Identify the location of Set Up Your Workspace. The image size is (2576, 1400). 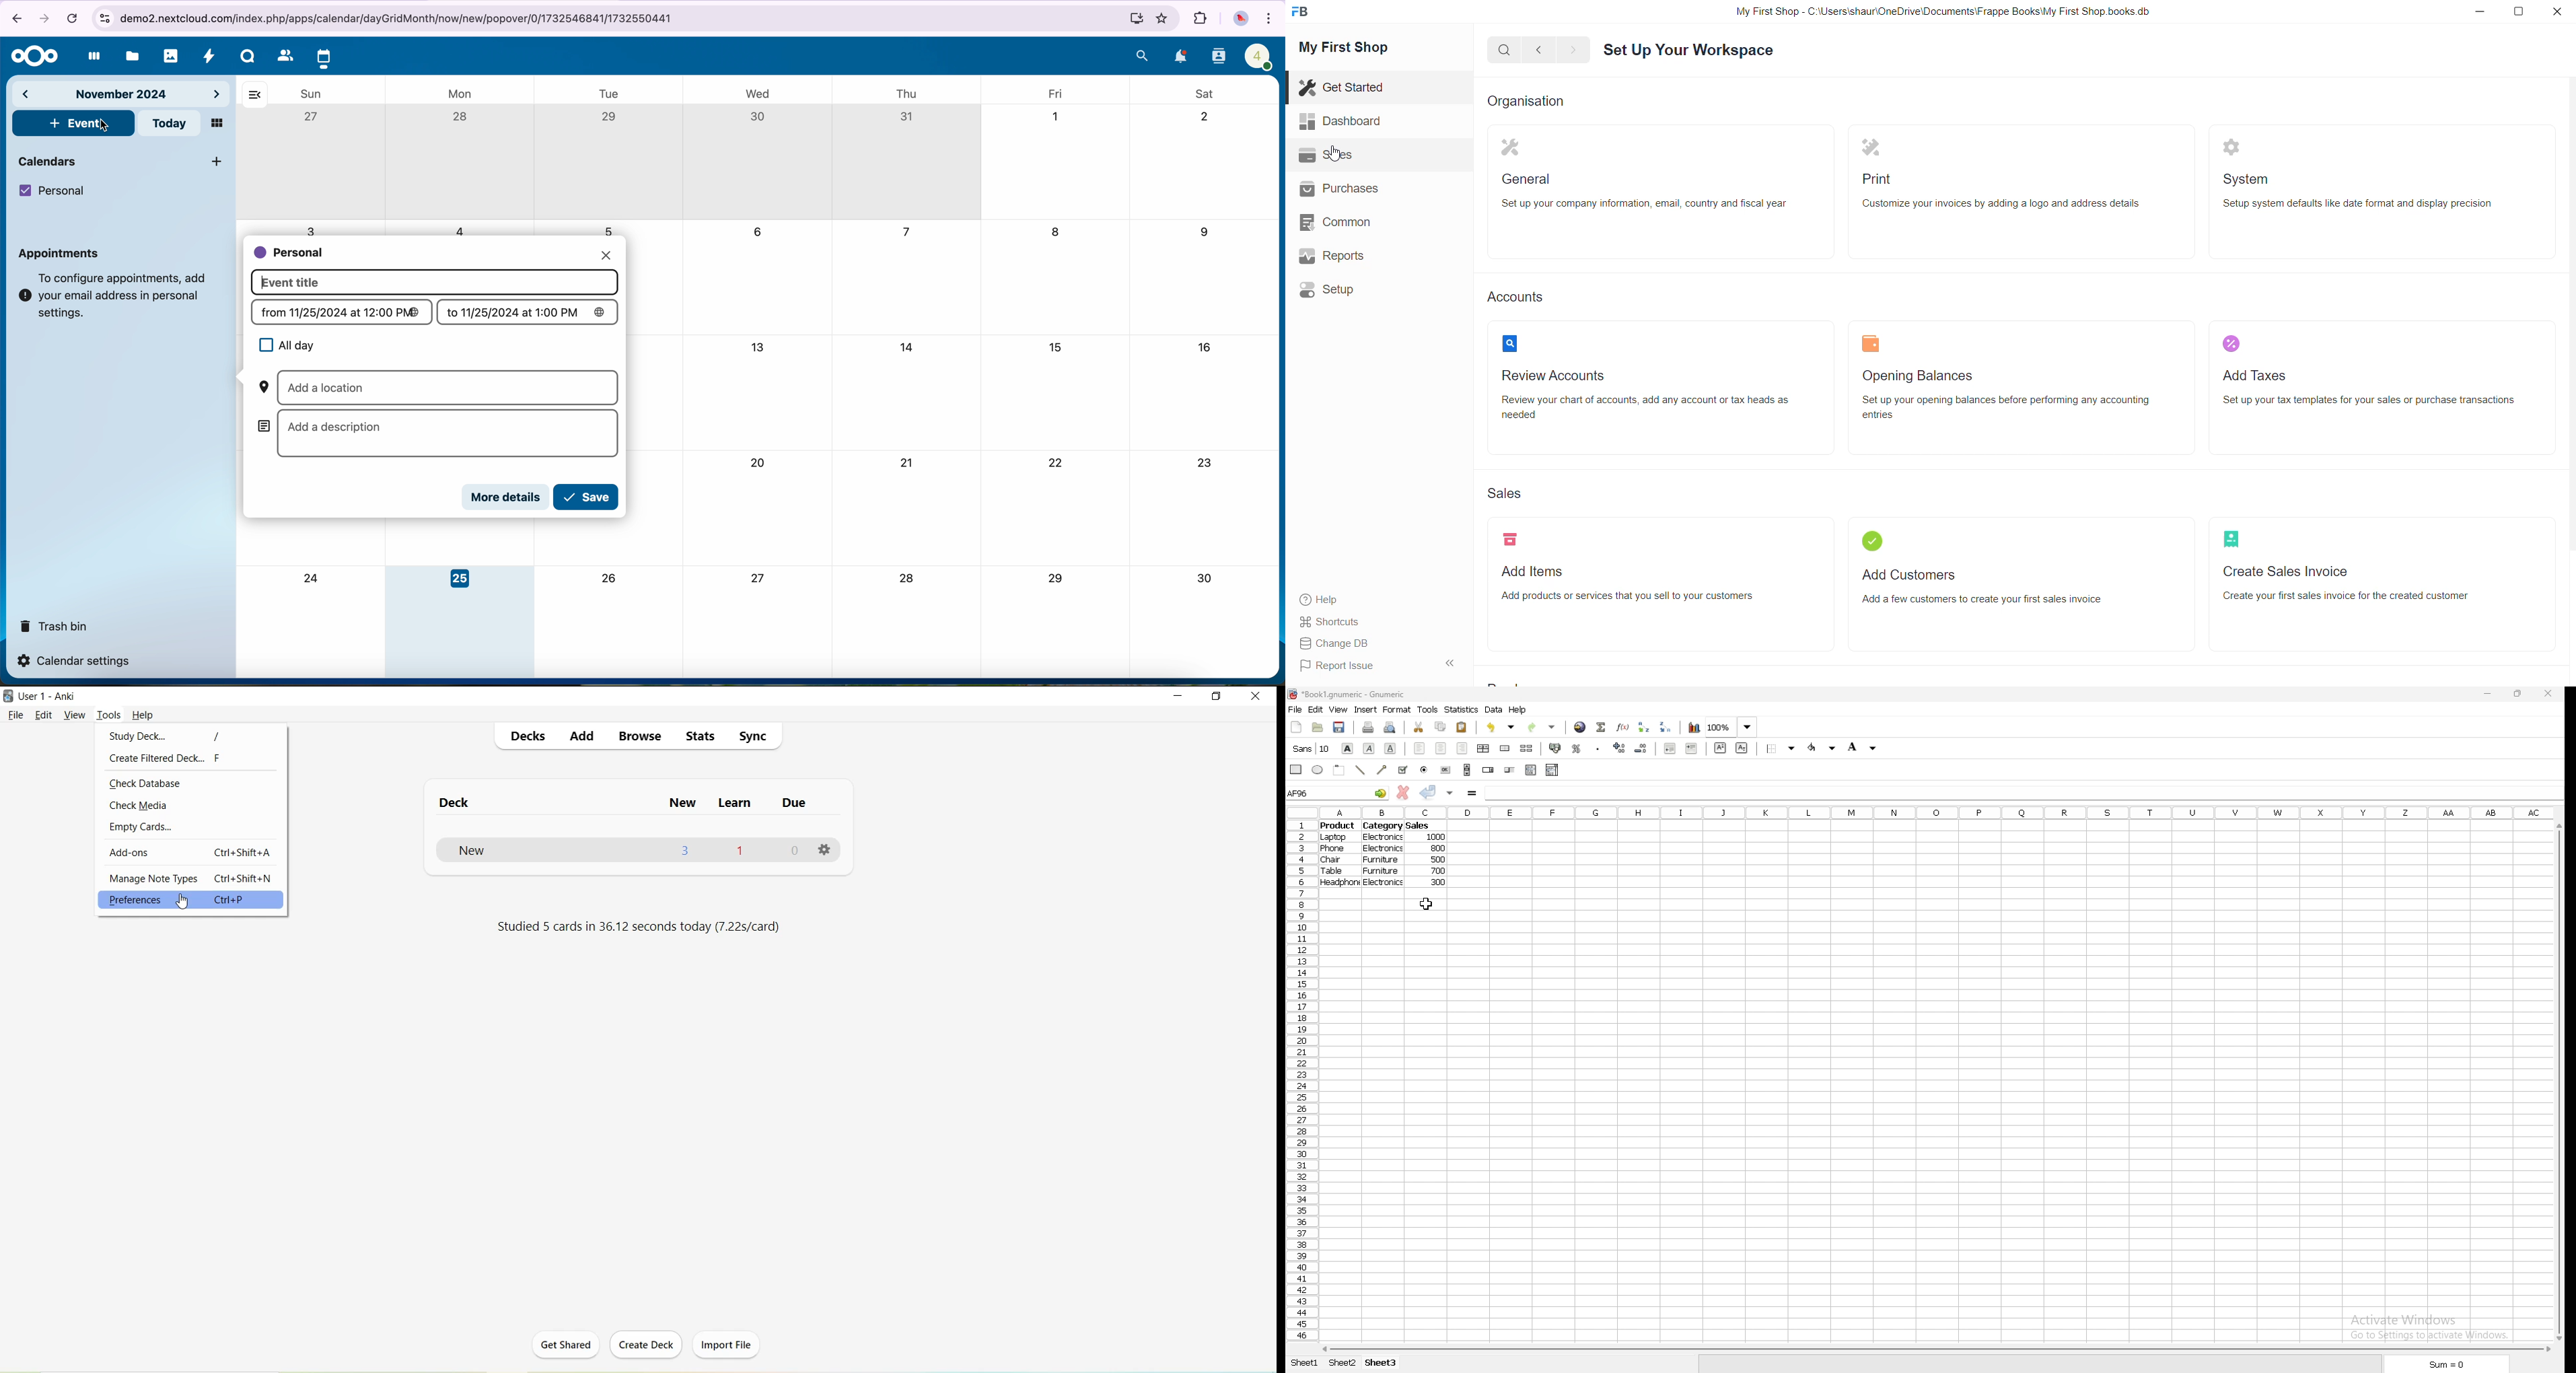
(1692, 53).